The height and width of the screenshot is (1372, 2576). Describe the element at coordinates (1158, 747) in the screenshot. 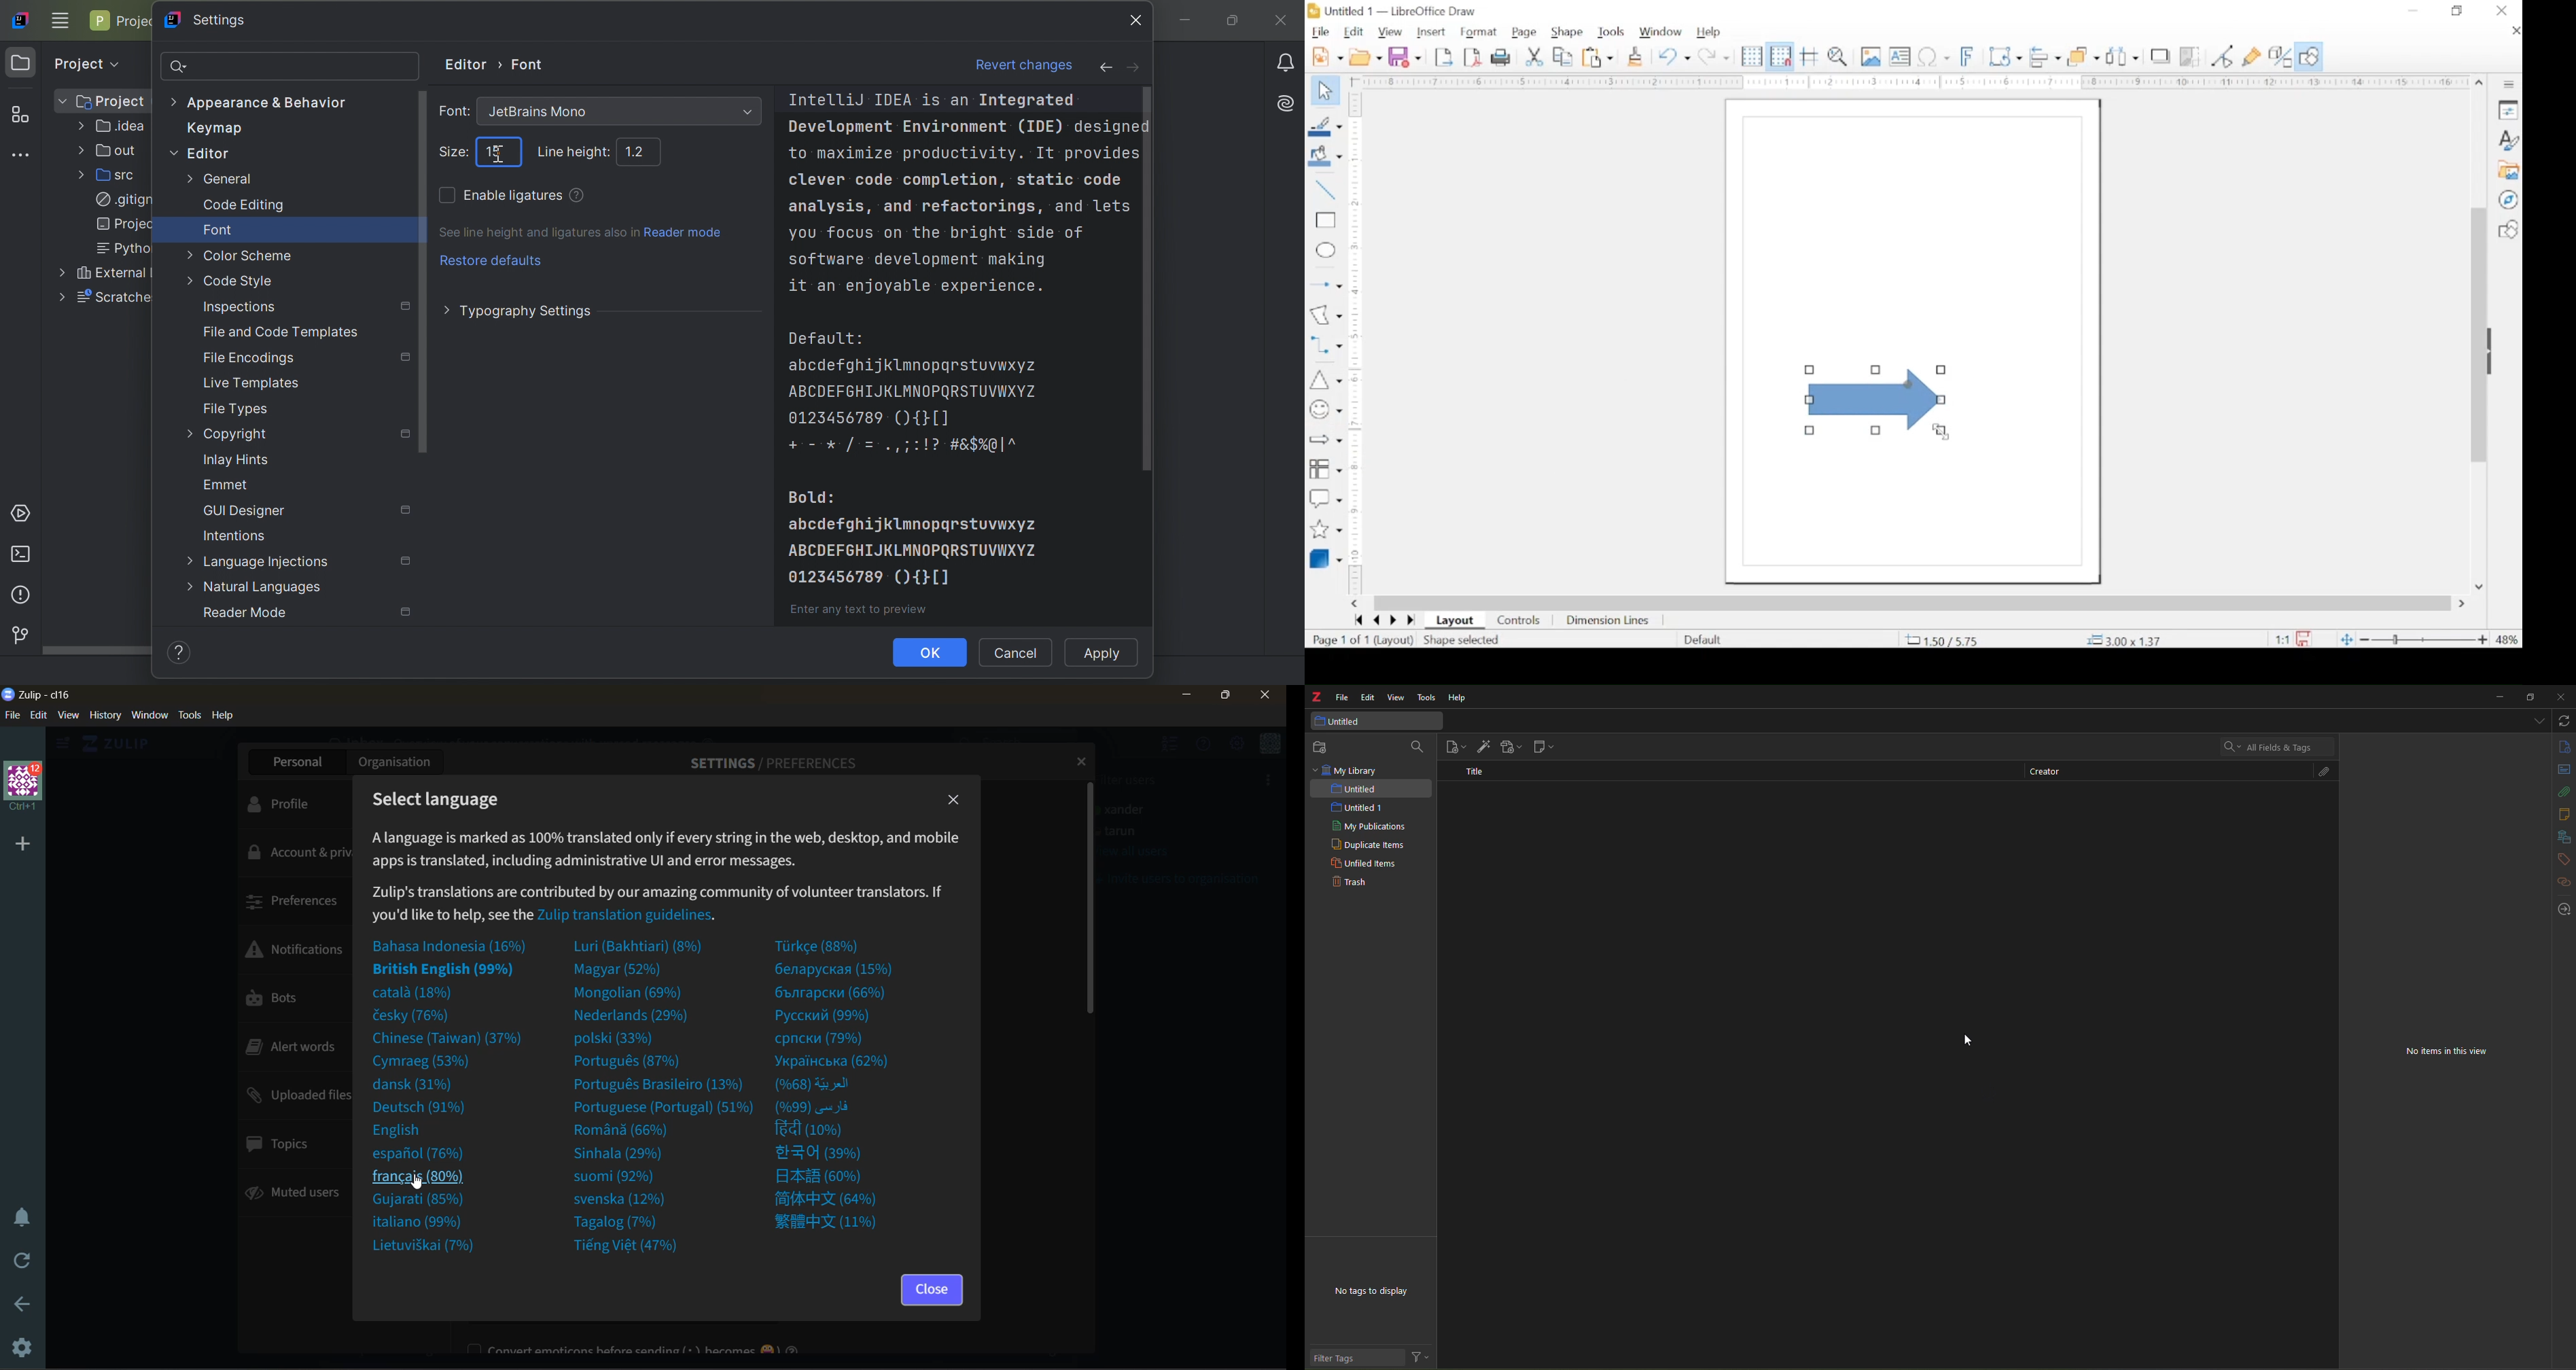

I see `hide user list` at that location.